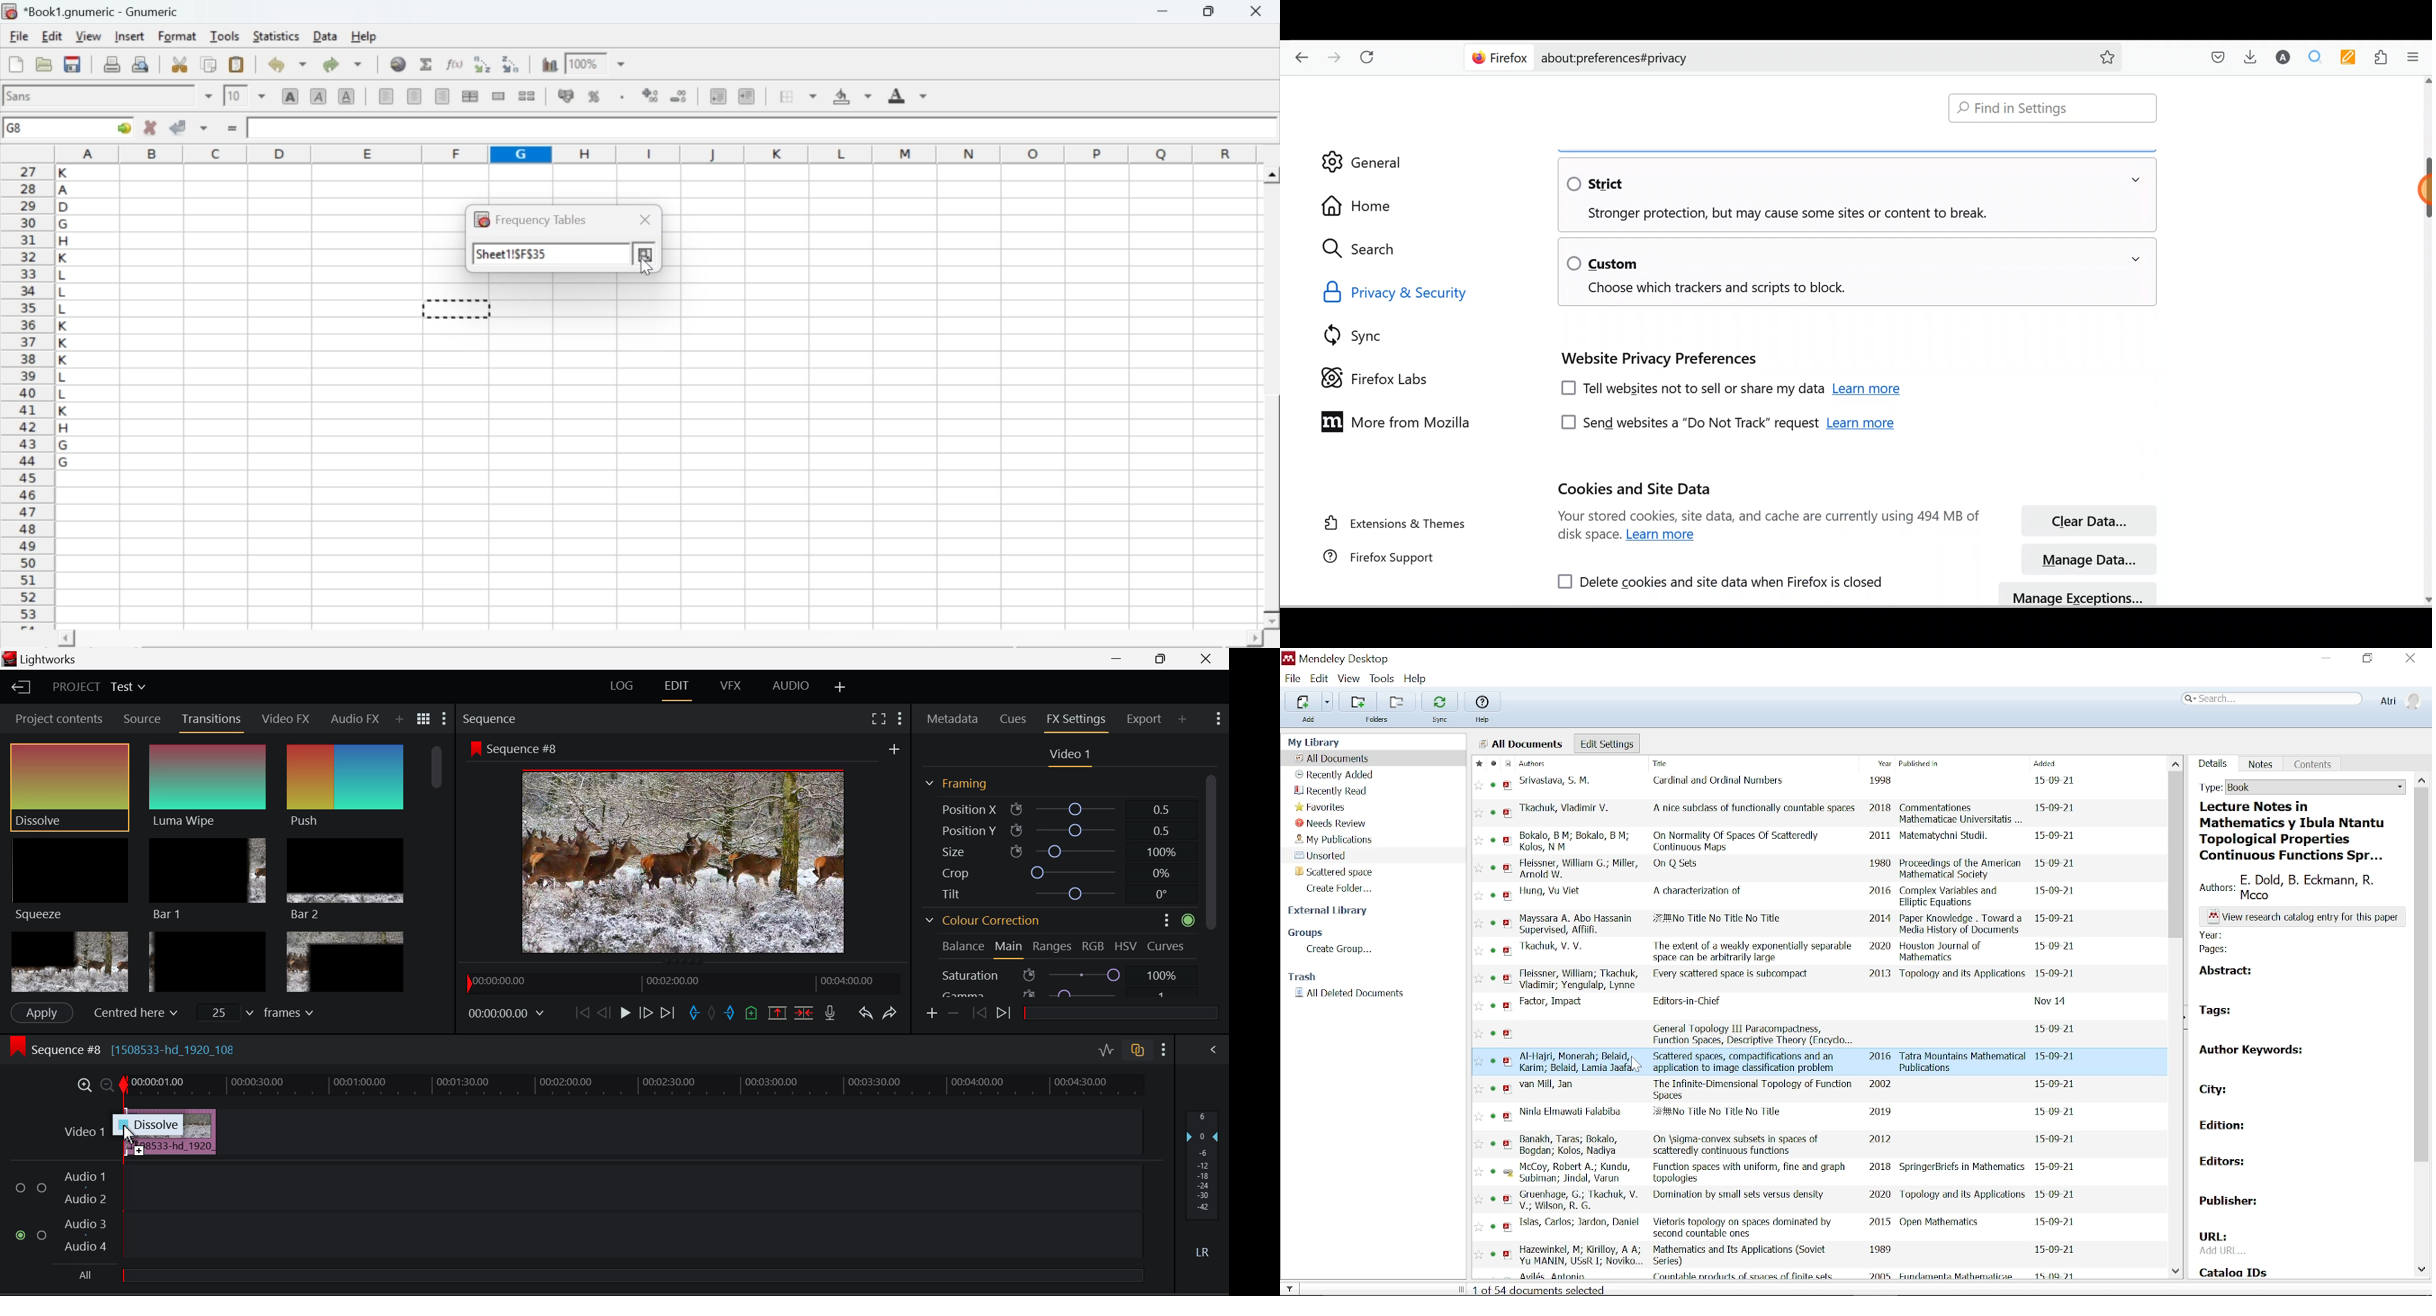  I want to click on drop down, so click(622, 65).